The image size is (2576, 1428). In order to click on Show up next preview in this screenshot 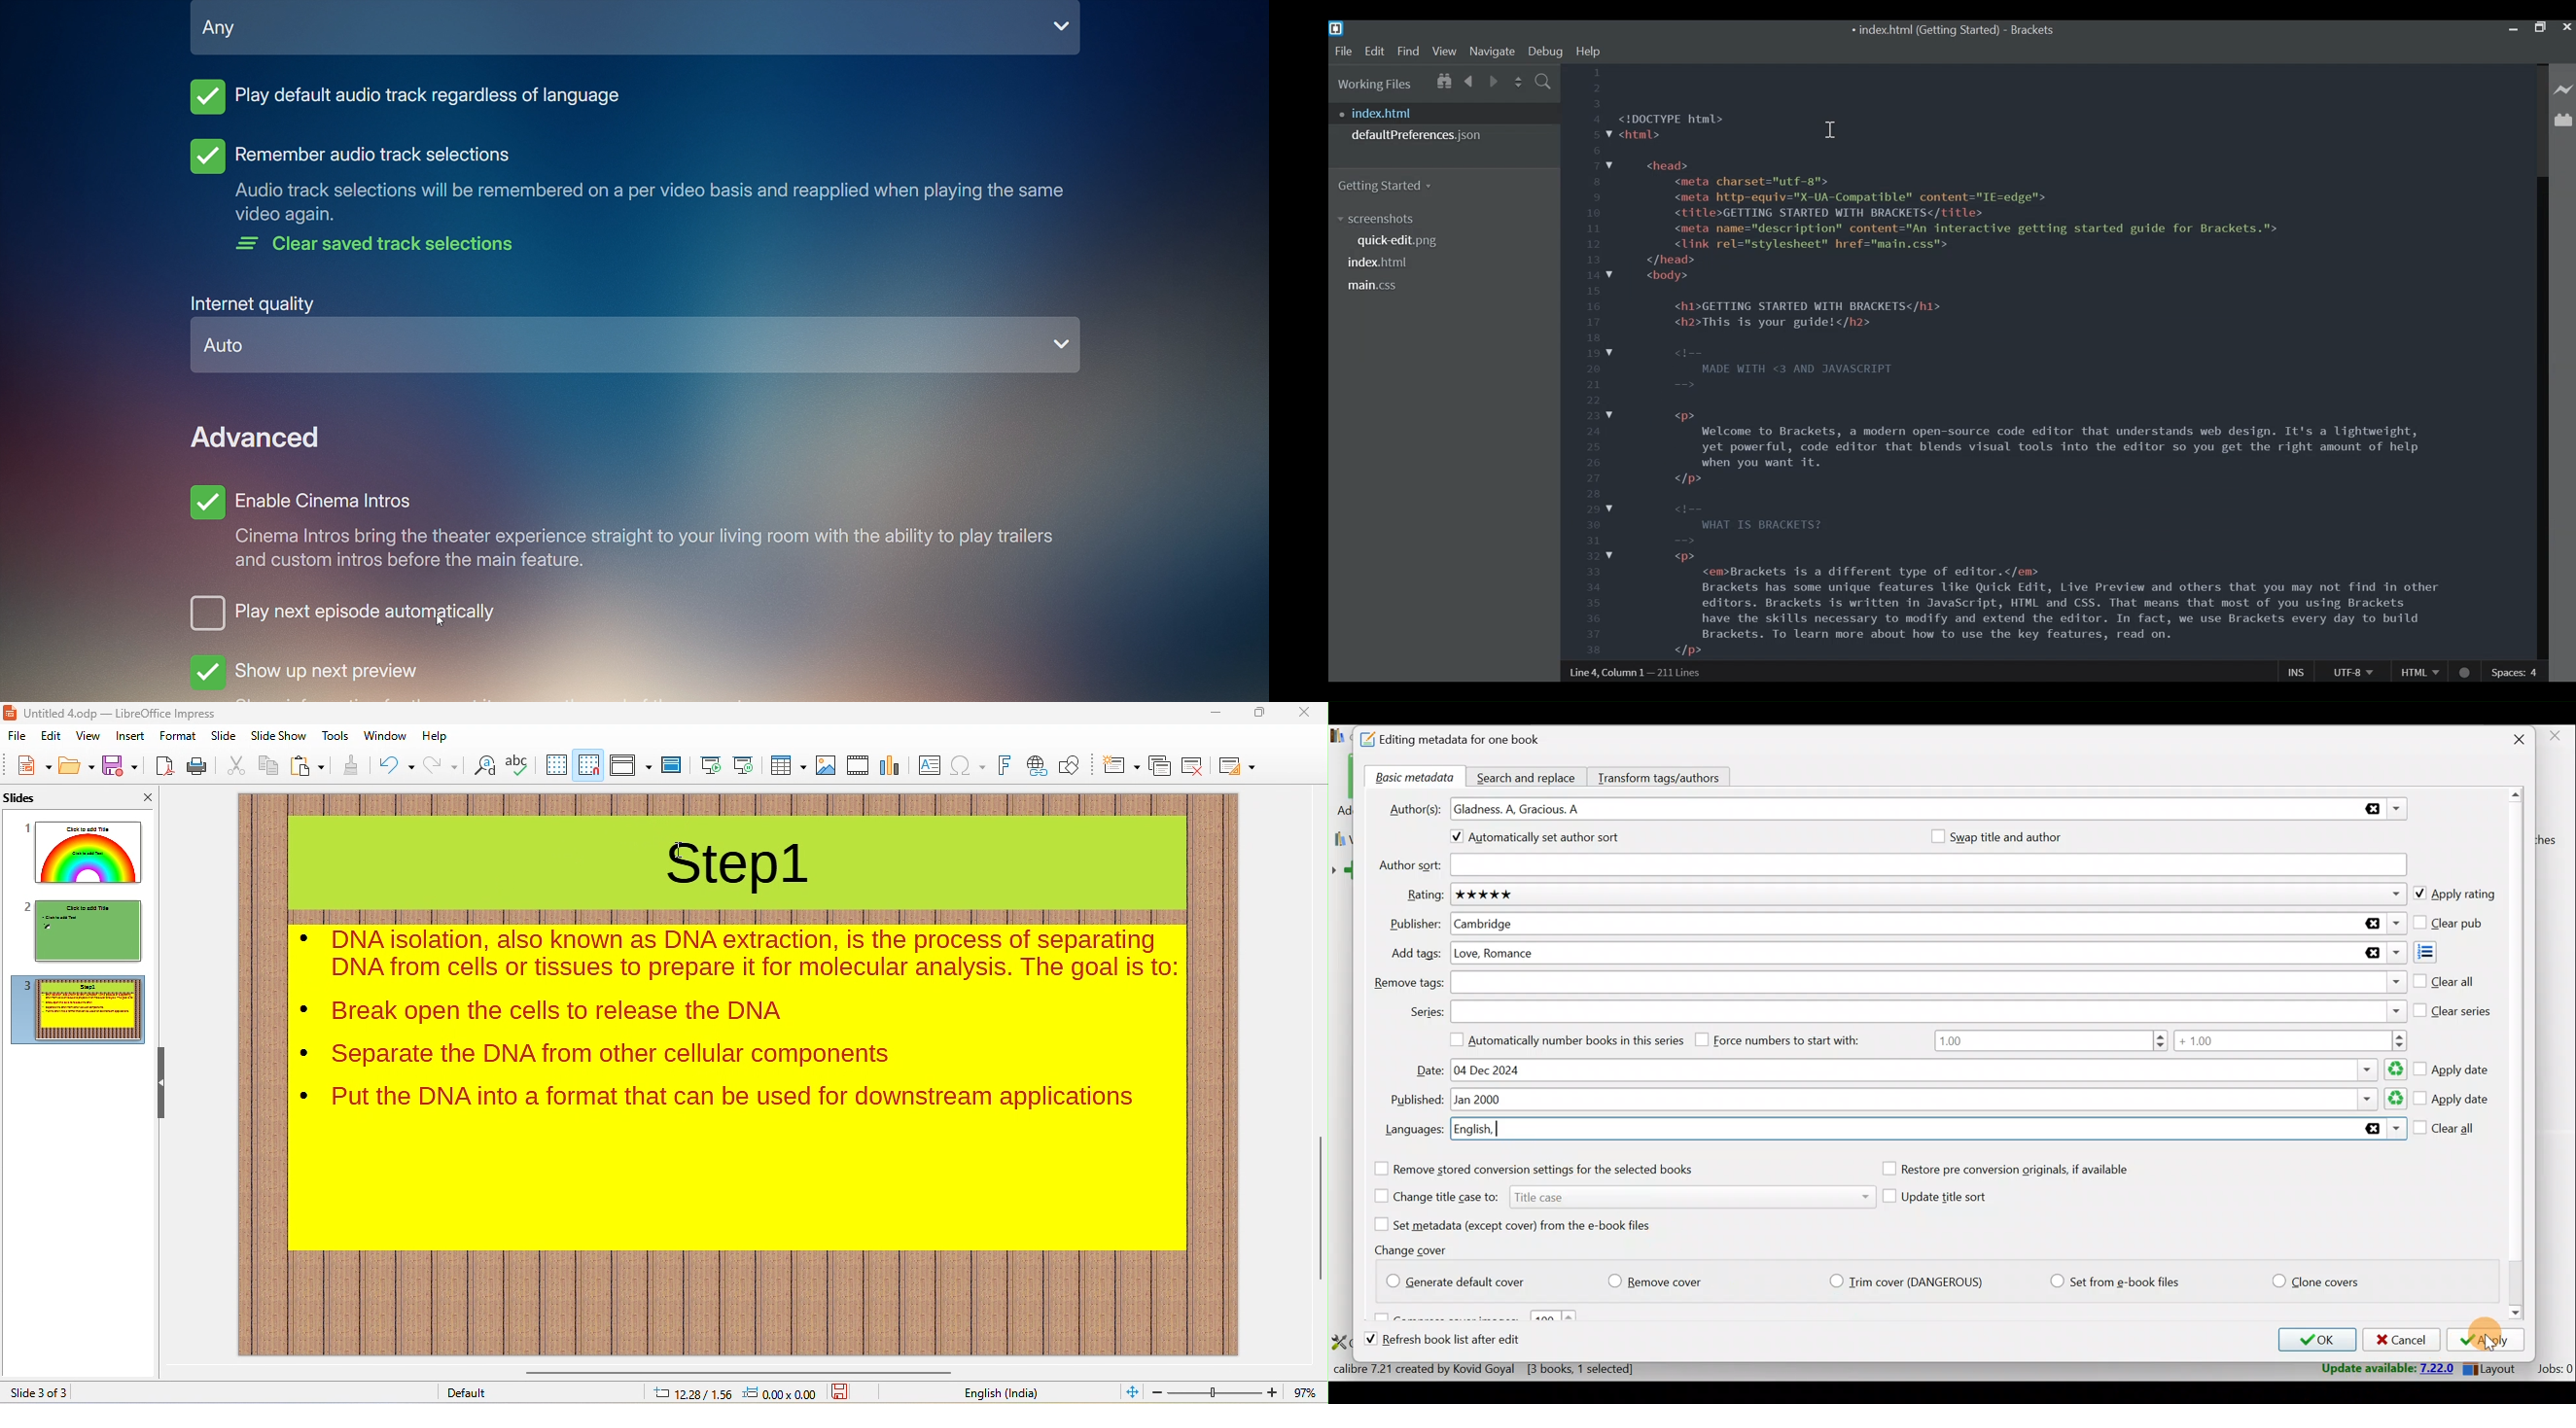, I will do `click(306, 674)`.